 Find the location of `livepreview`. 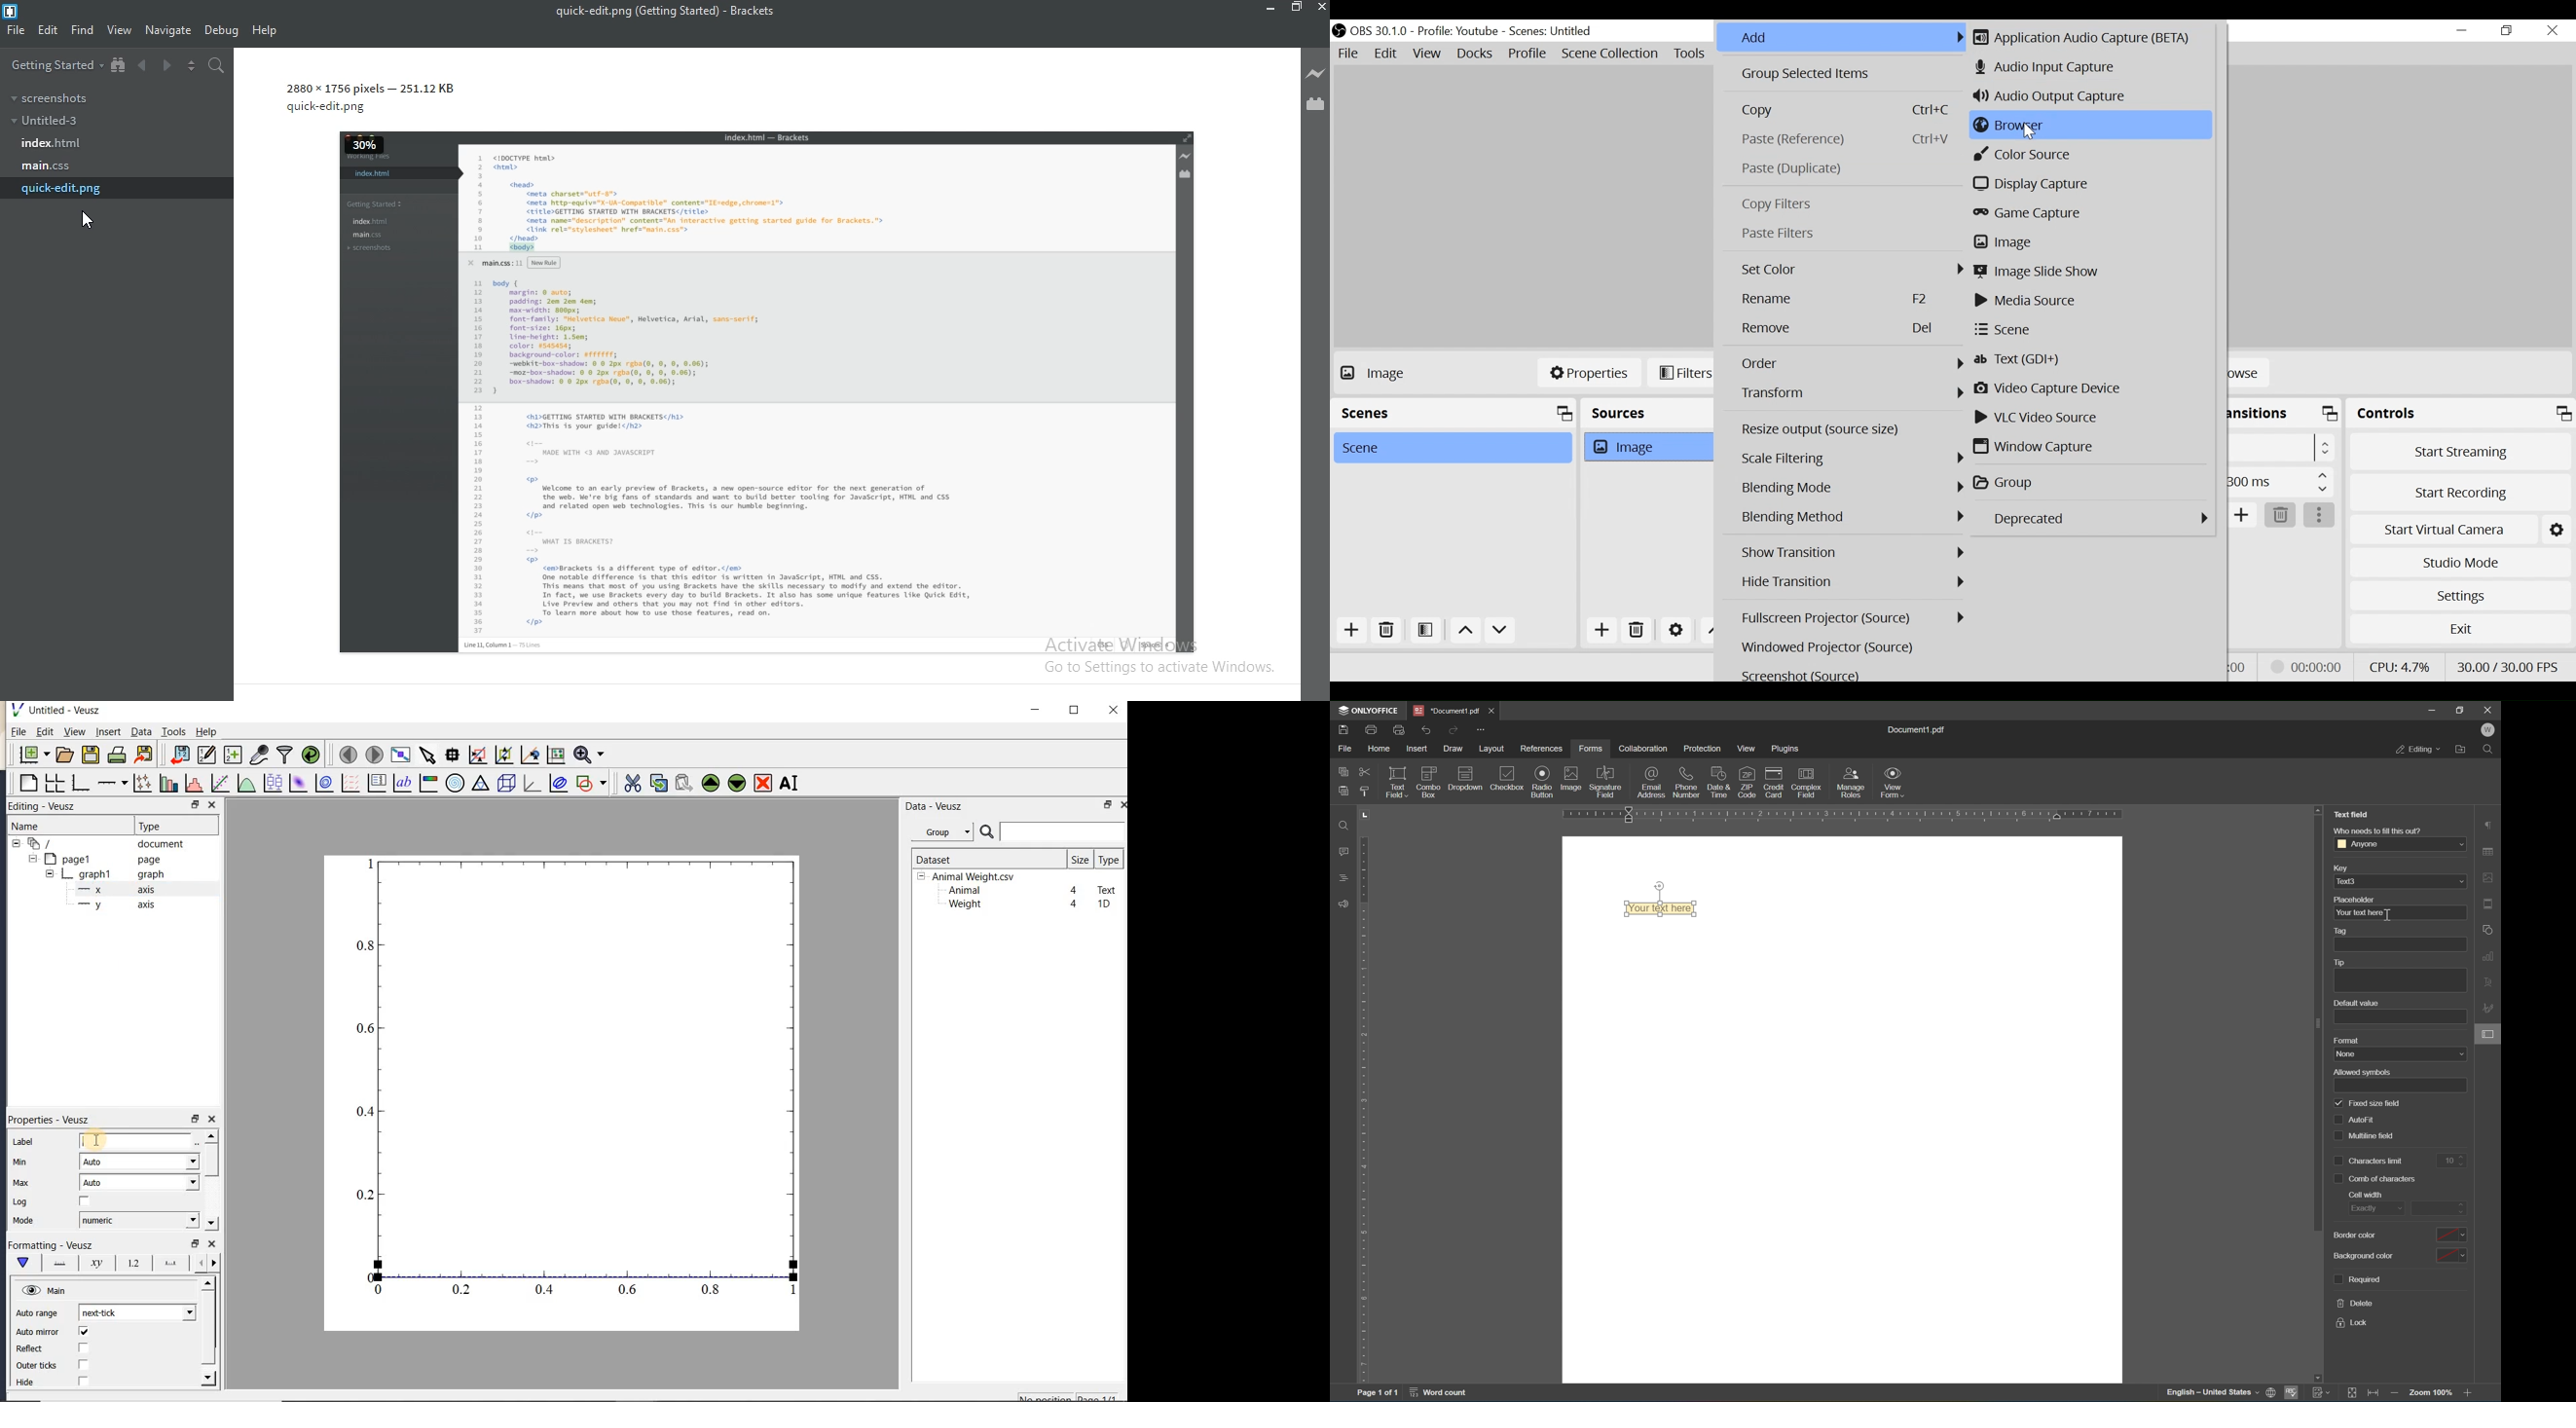

livepreview is located at coordinates (1315, 72).